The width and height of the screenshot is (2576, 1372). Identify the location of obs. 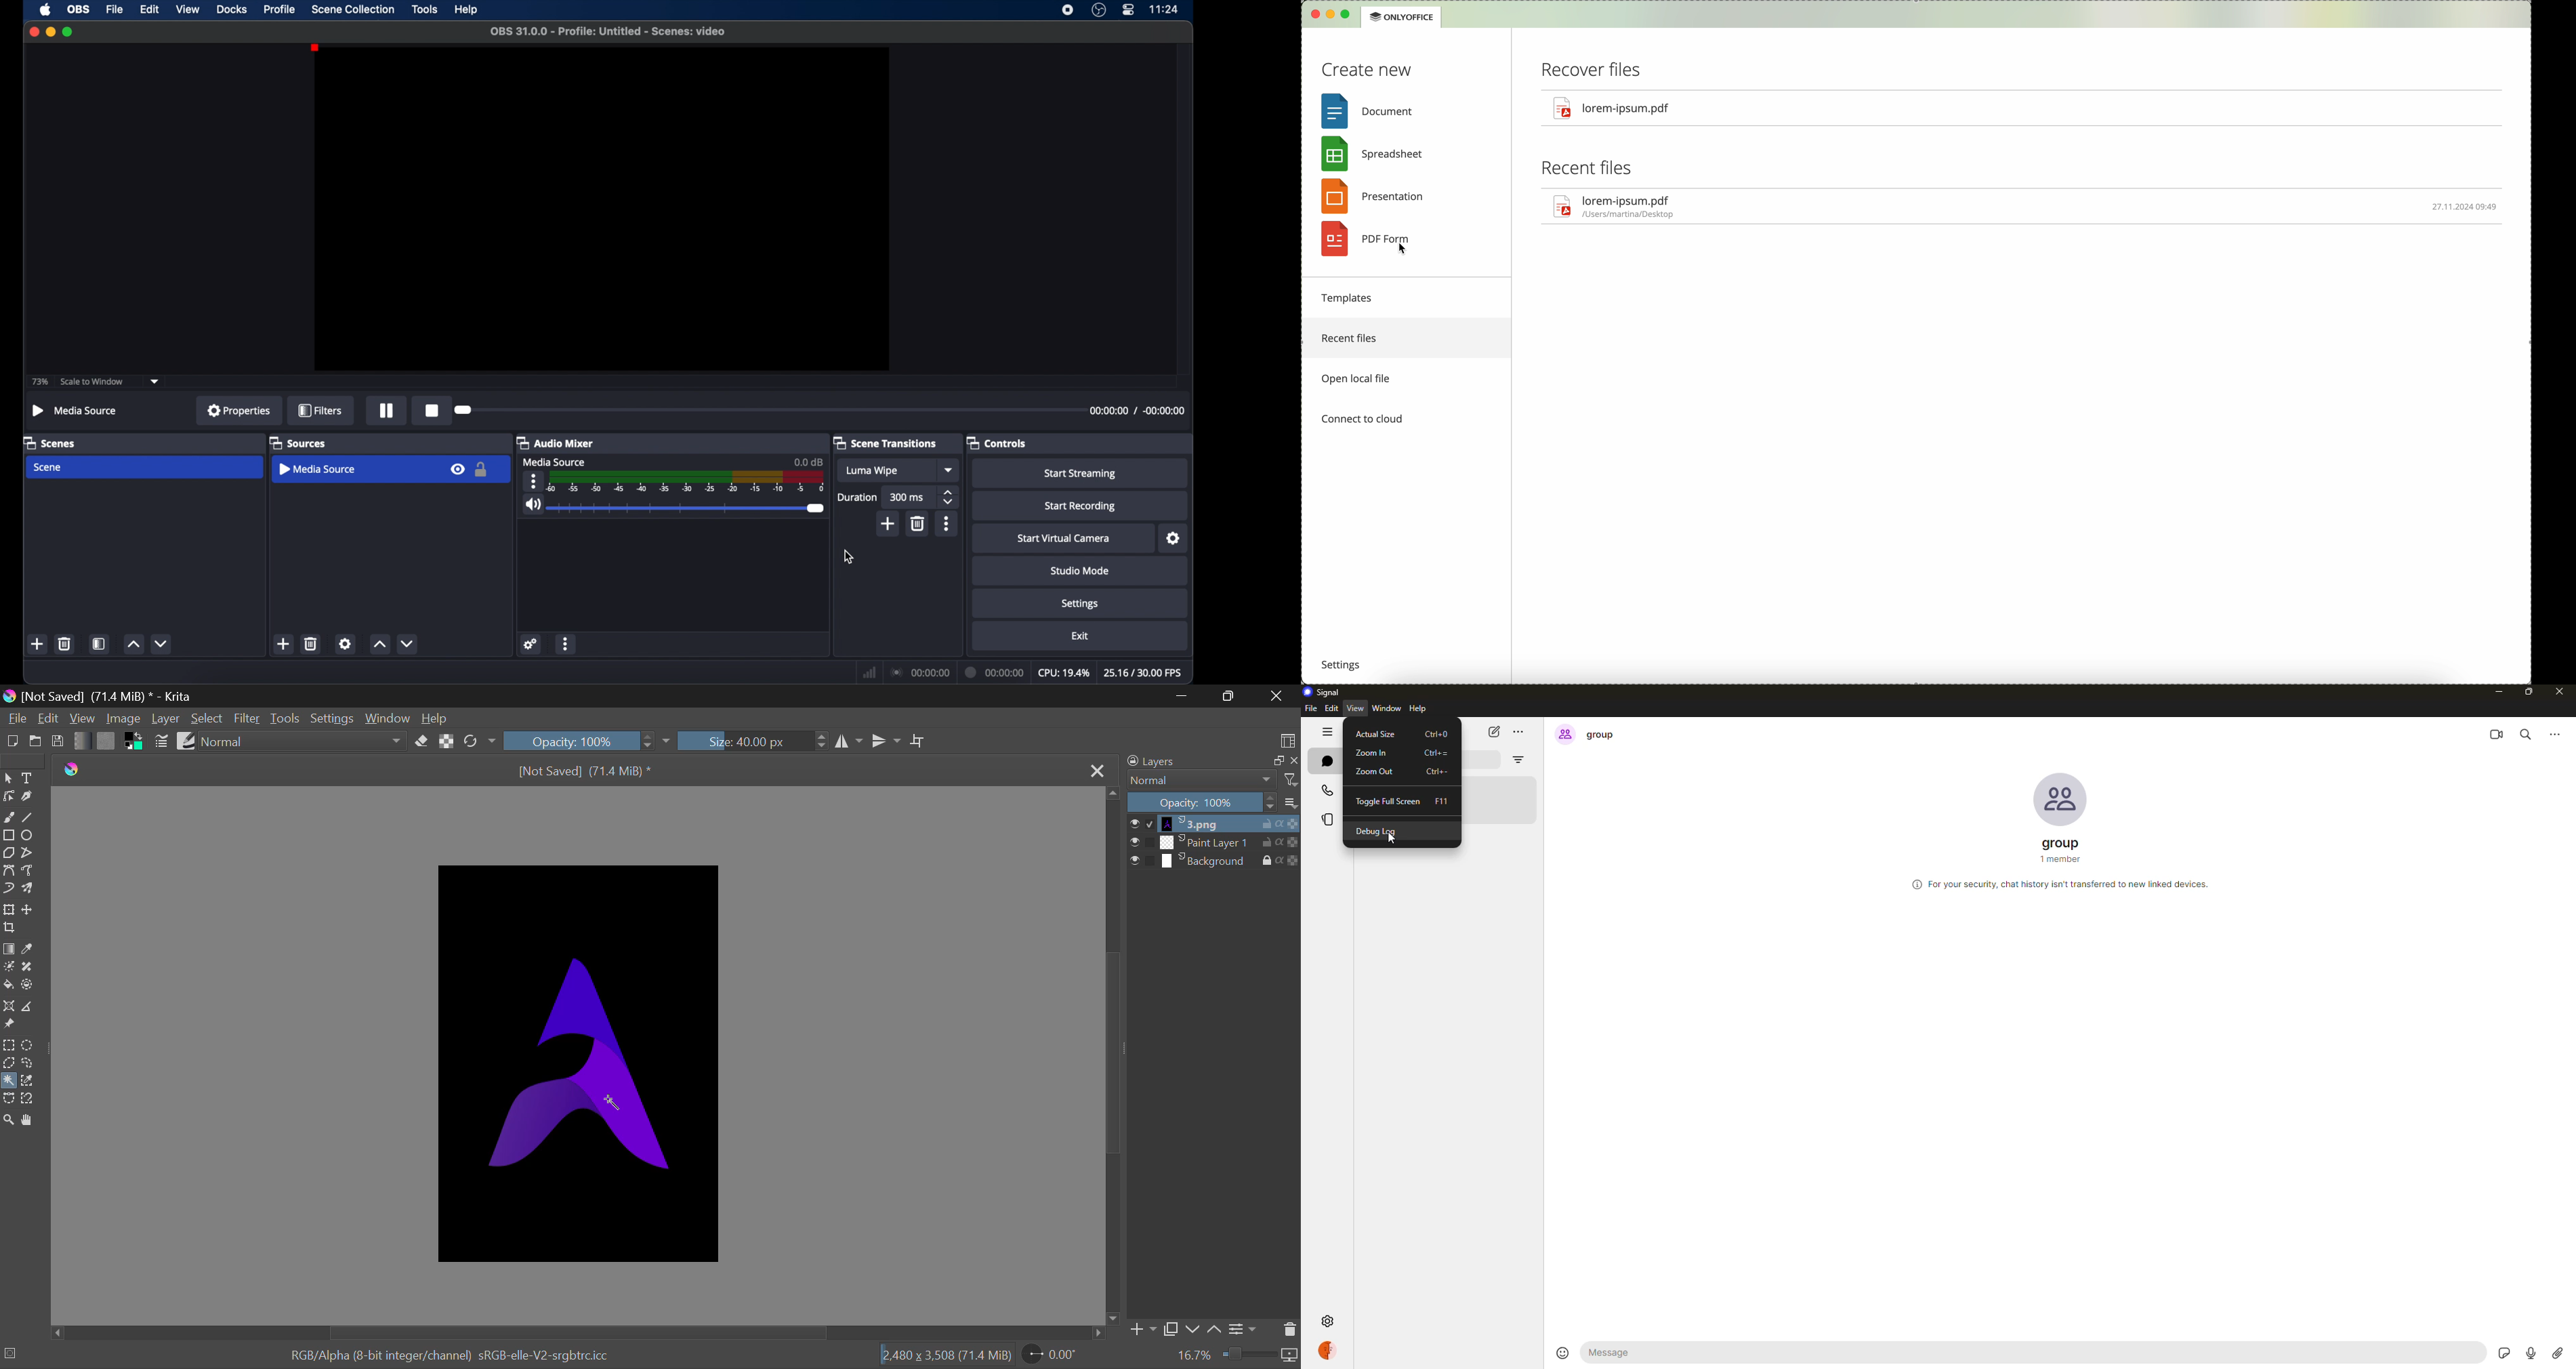
(80, 10).